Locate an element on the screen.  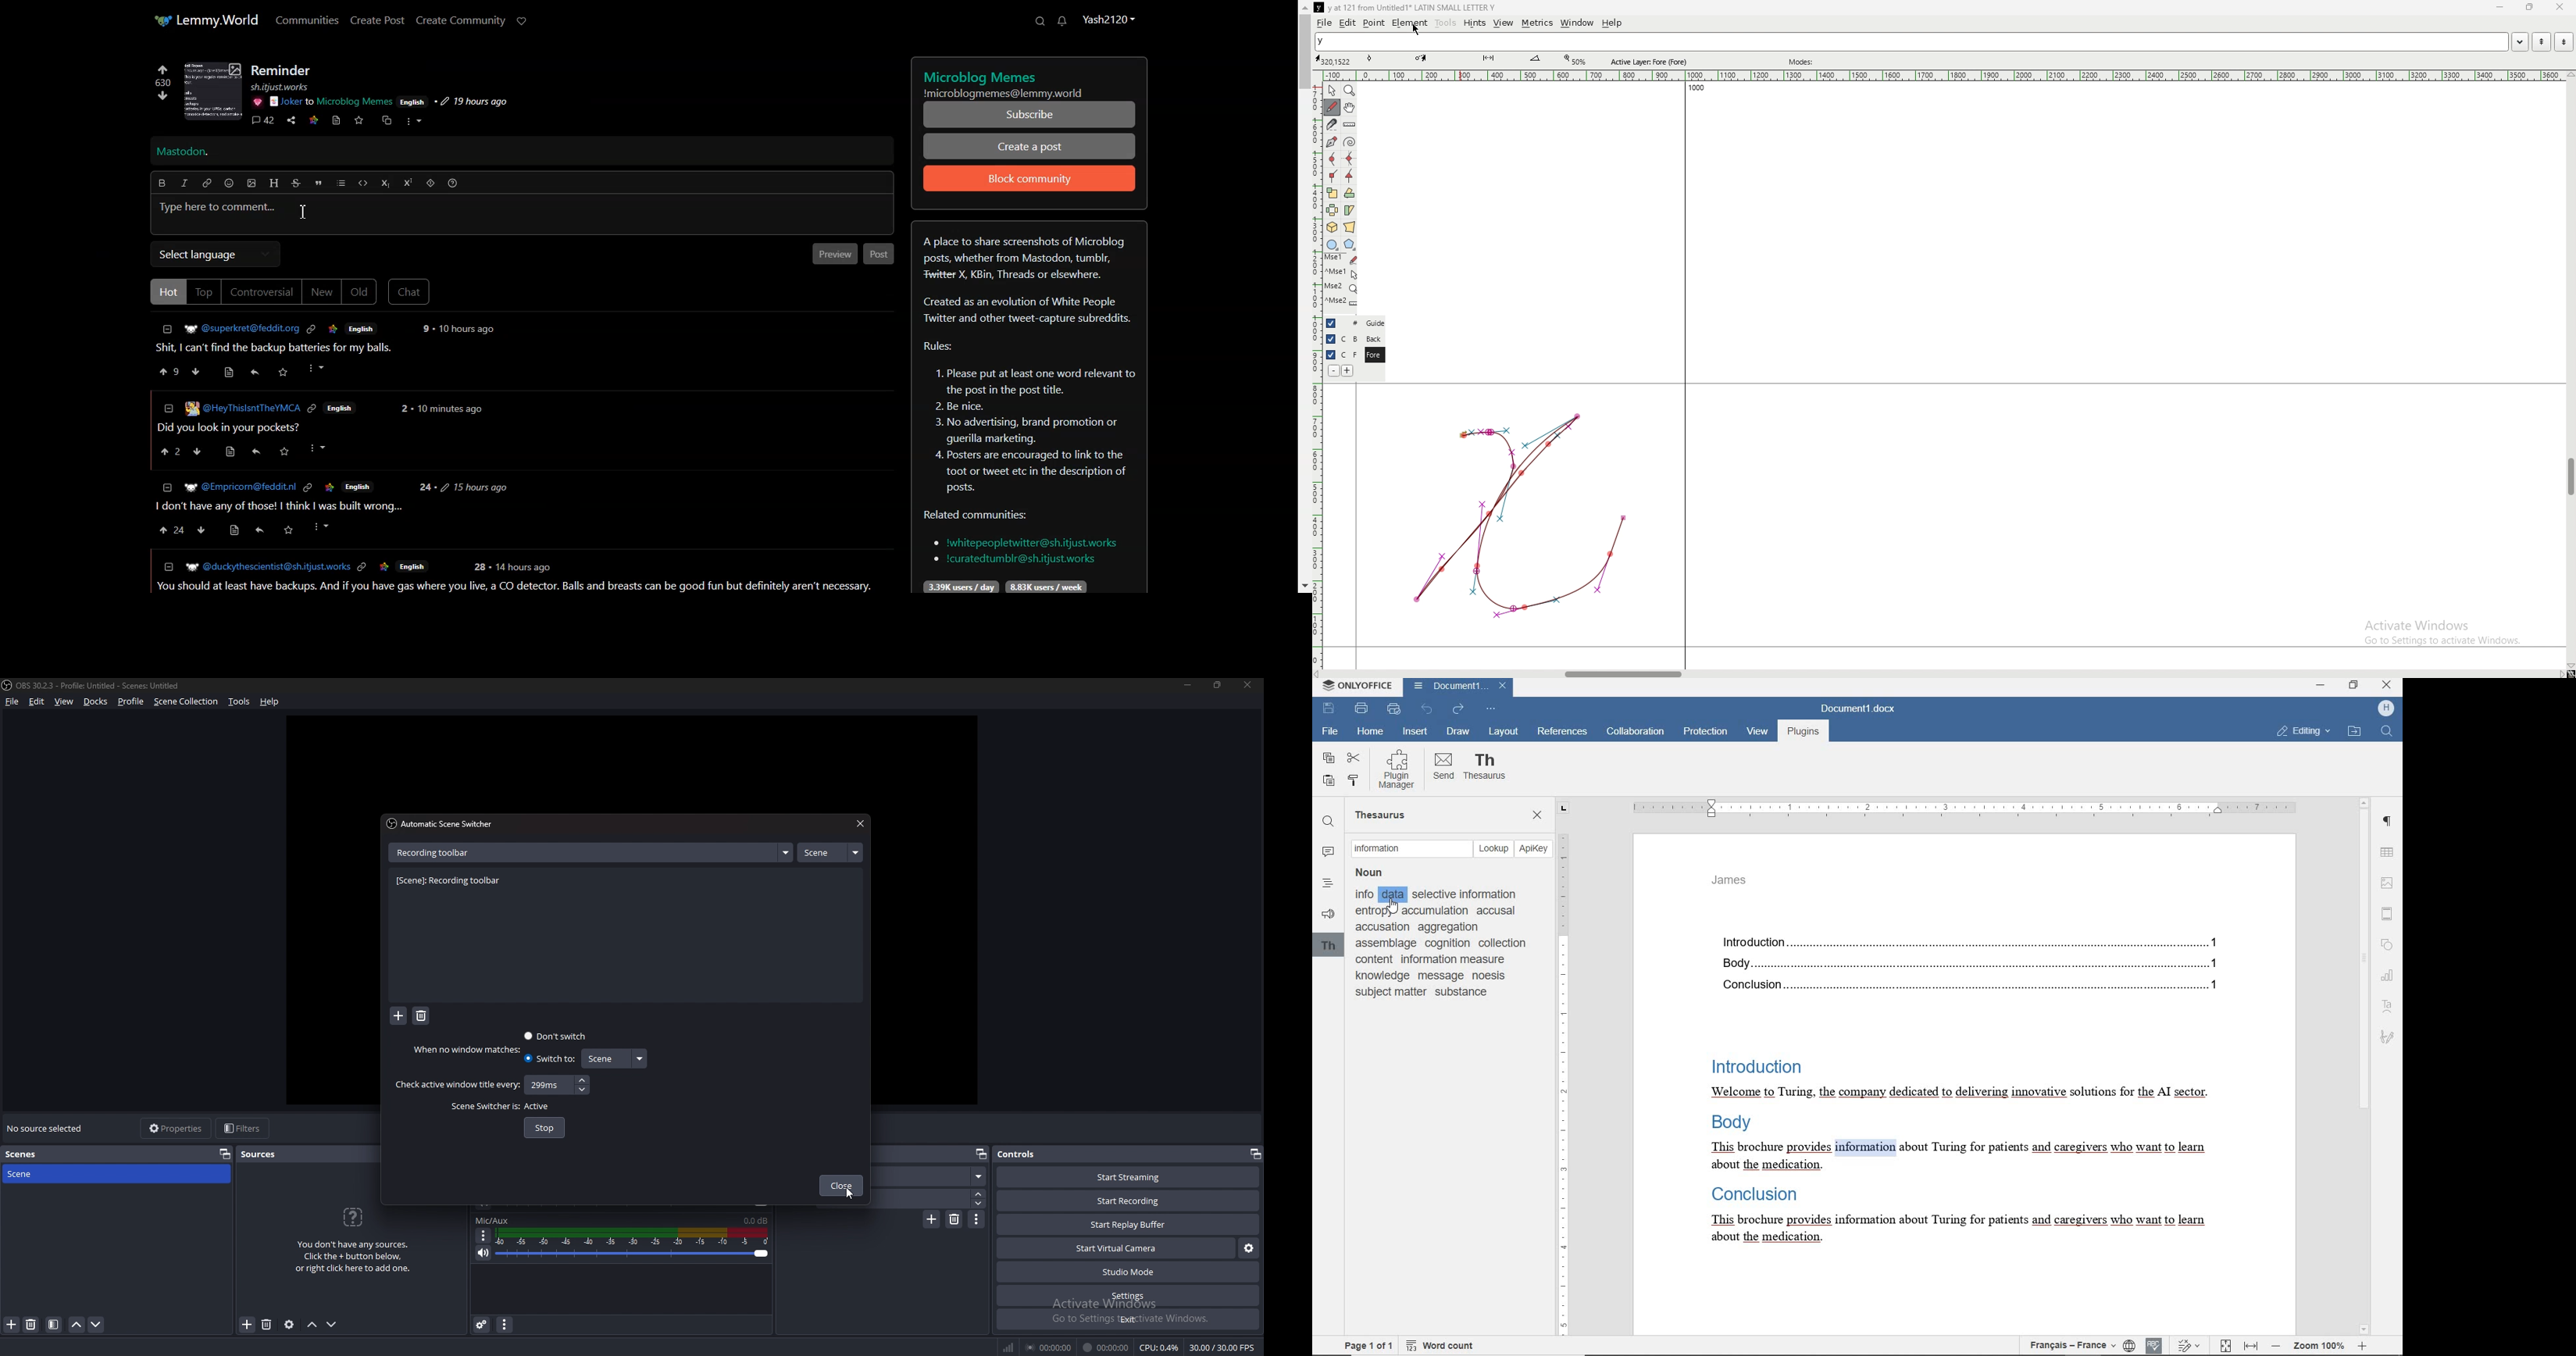
Italic is located at coordinates (185, 183).